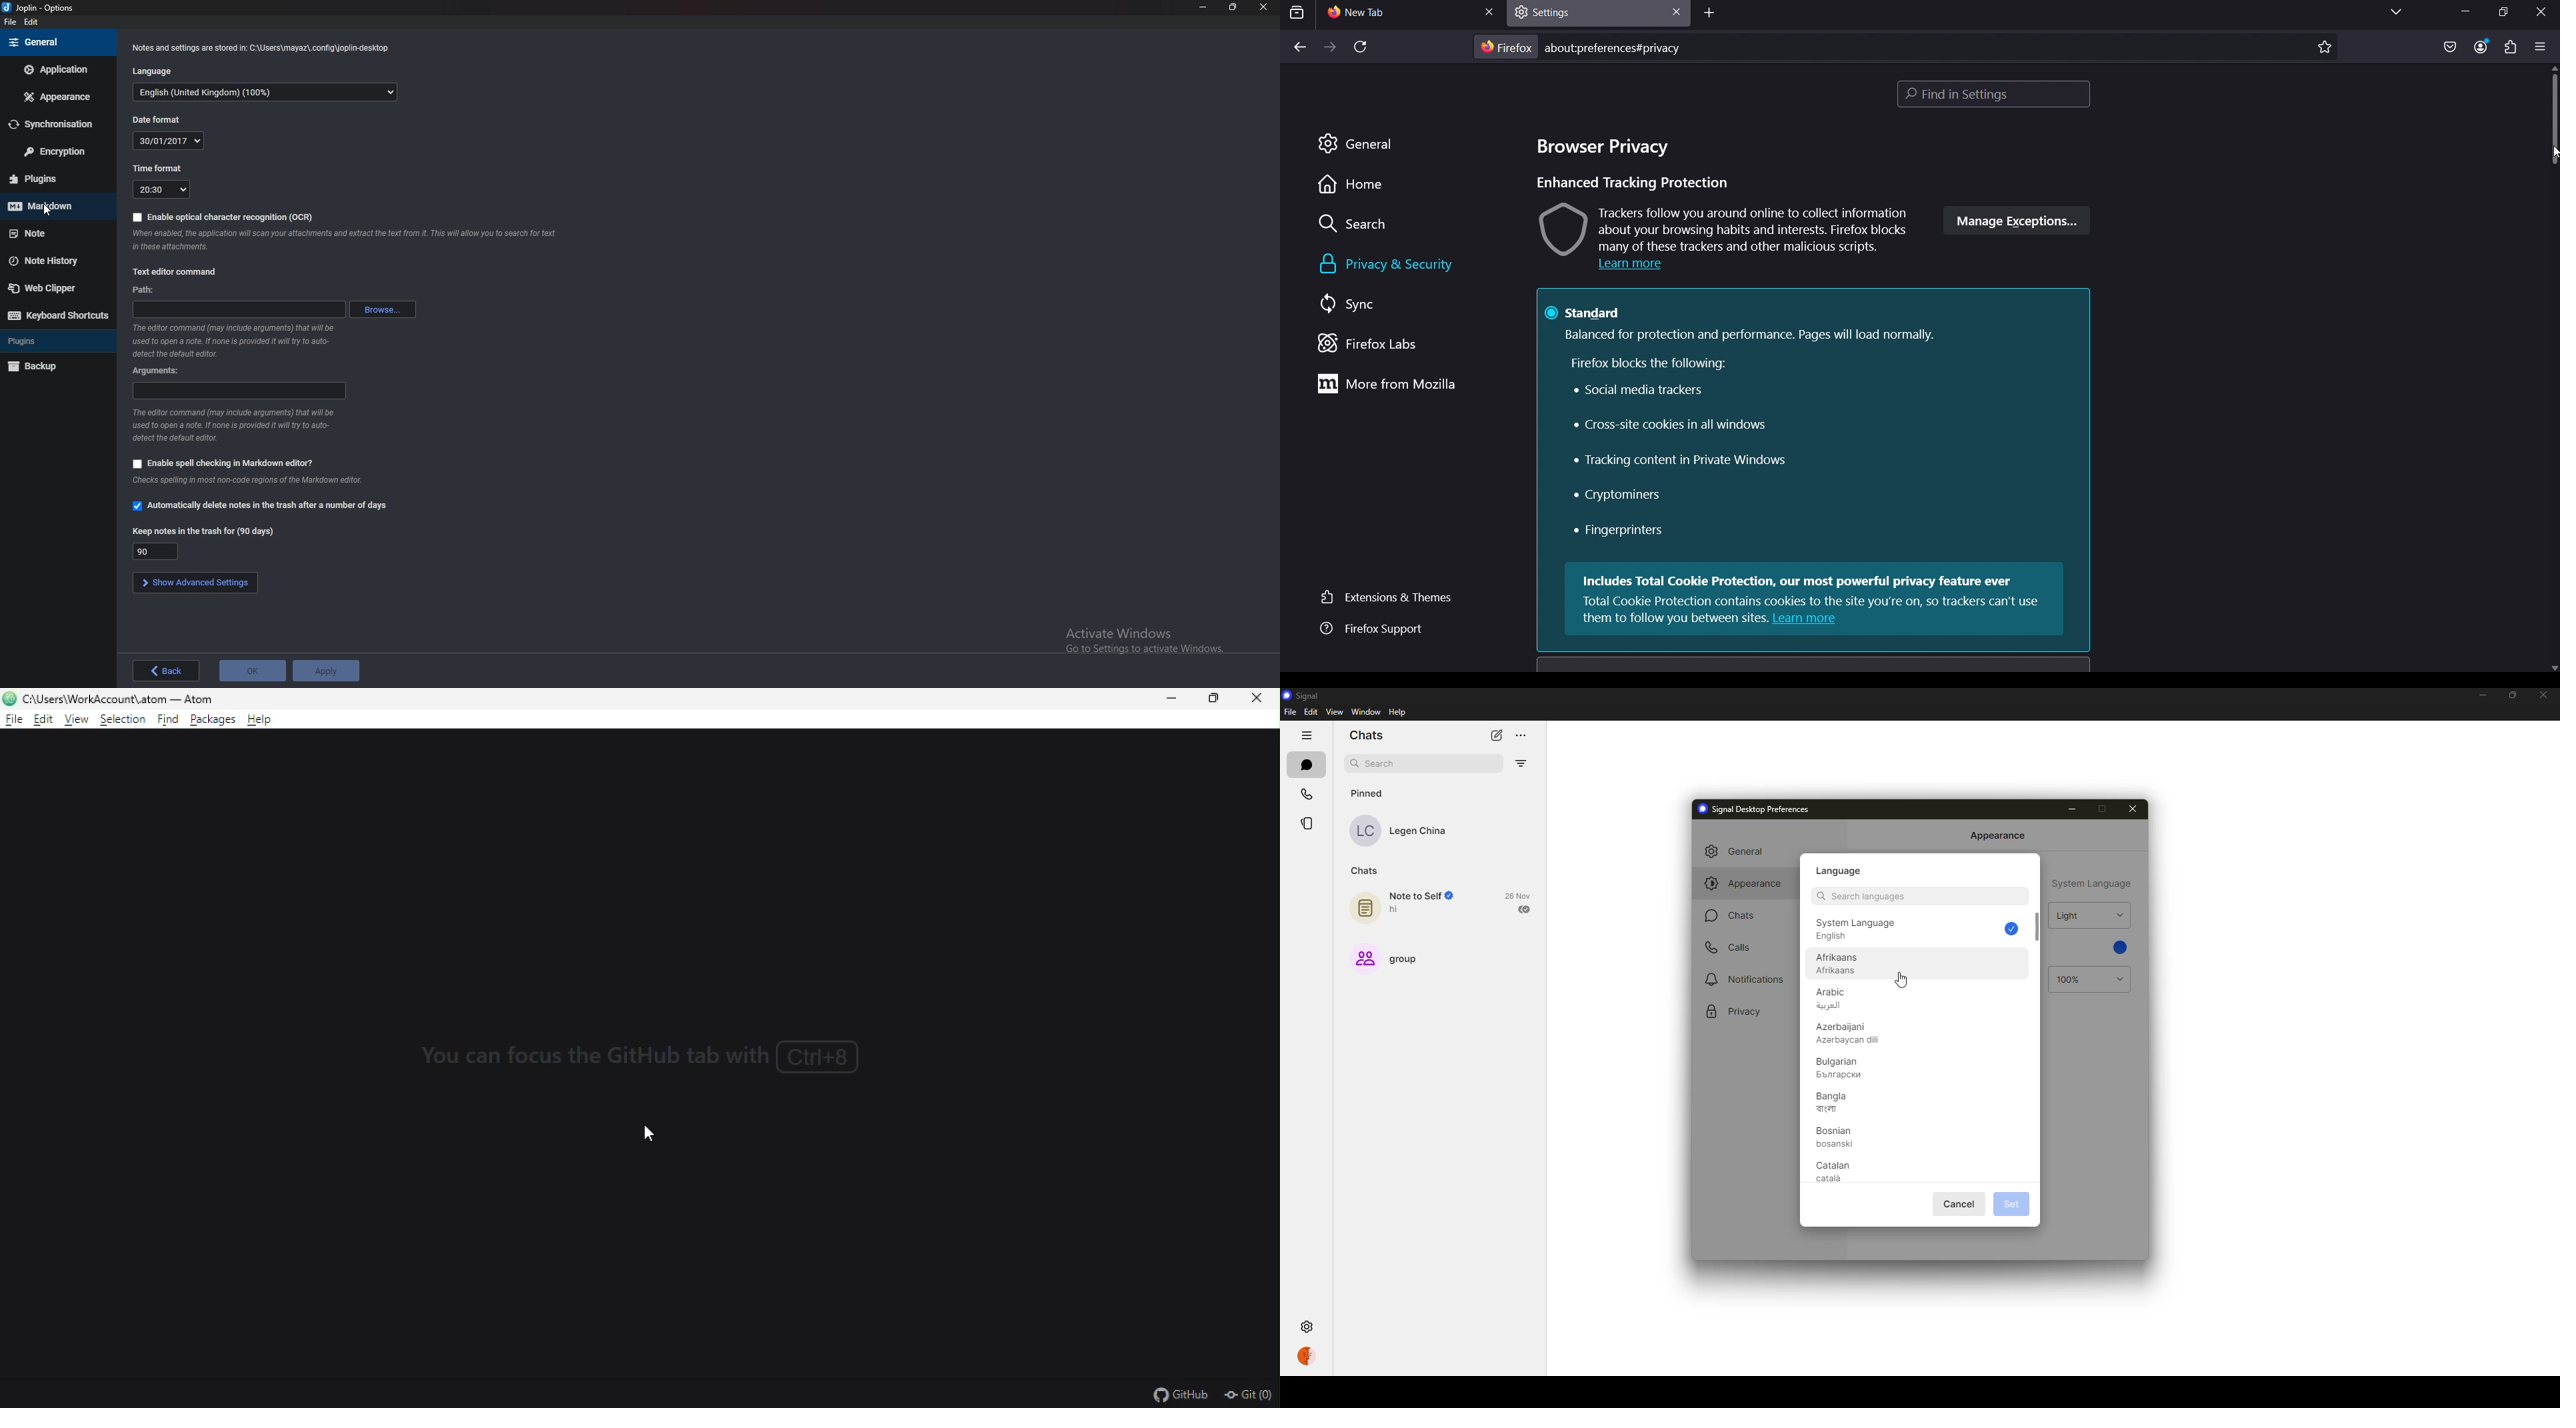 This screenshot has height=1428, width=2576. What do you see at coordinates (2541, 47) in the screenshot?
I see `open application menu` at bounding box center [2541, 47].